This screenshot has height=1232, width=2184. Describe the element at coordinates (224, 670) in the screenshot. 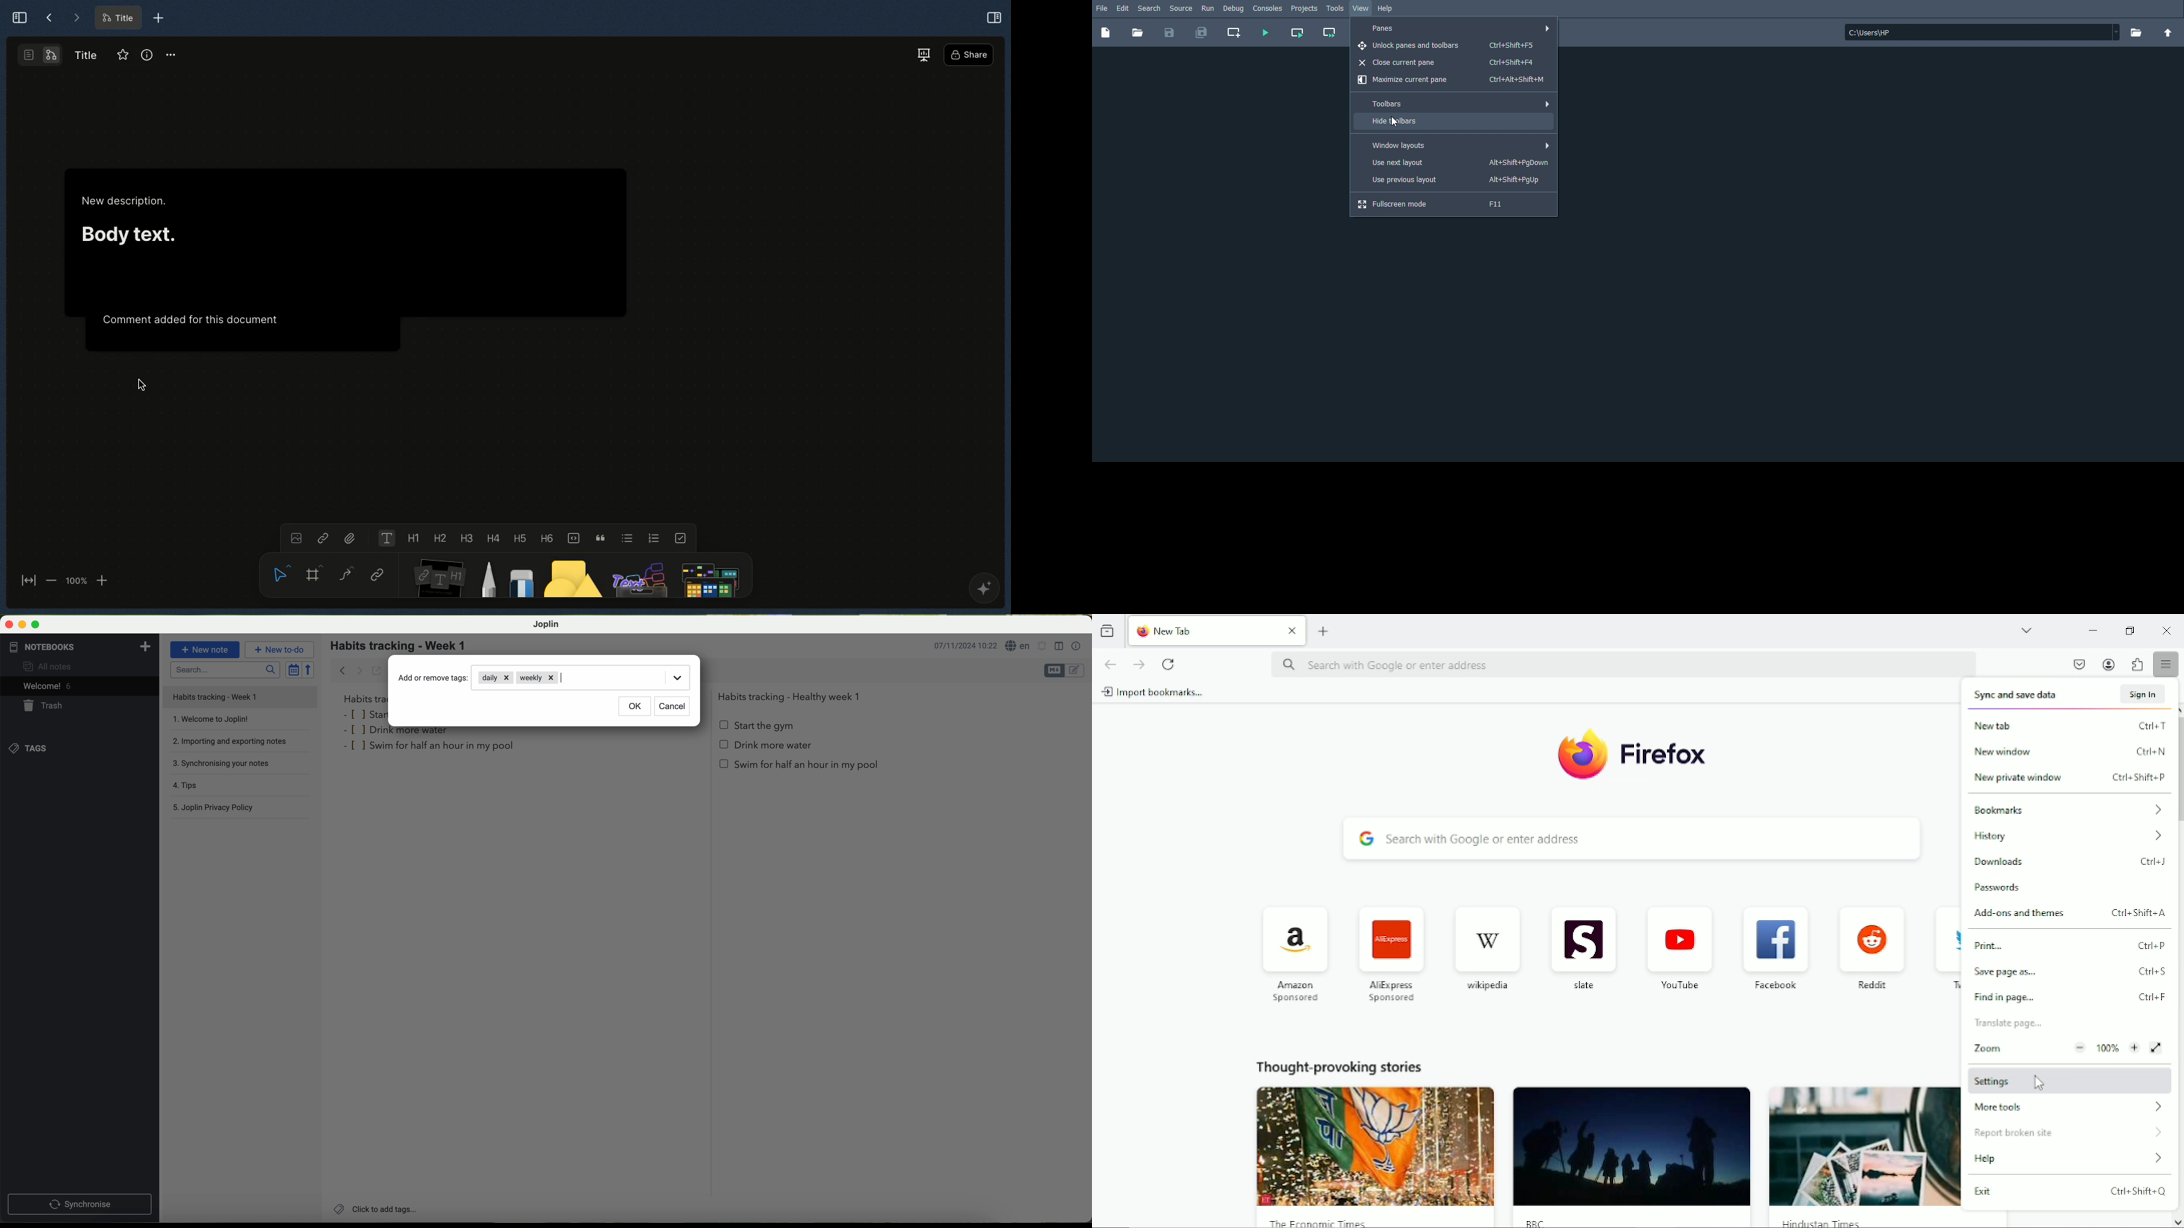

I see `search bar` at that location.